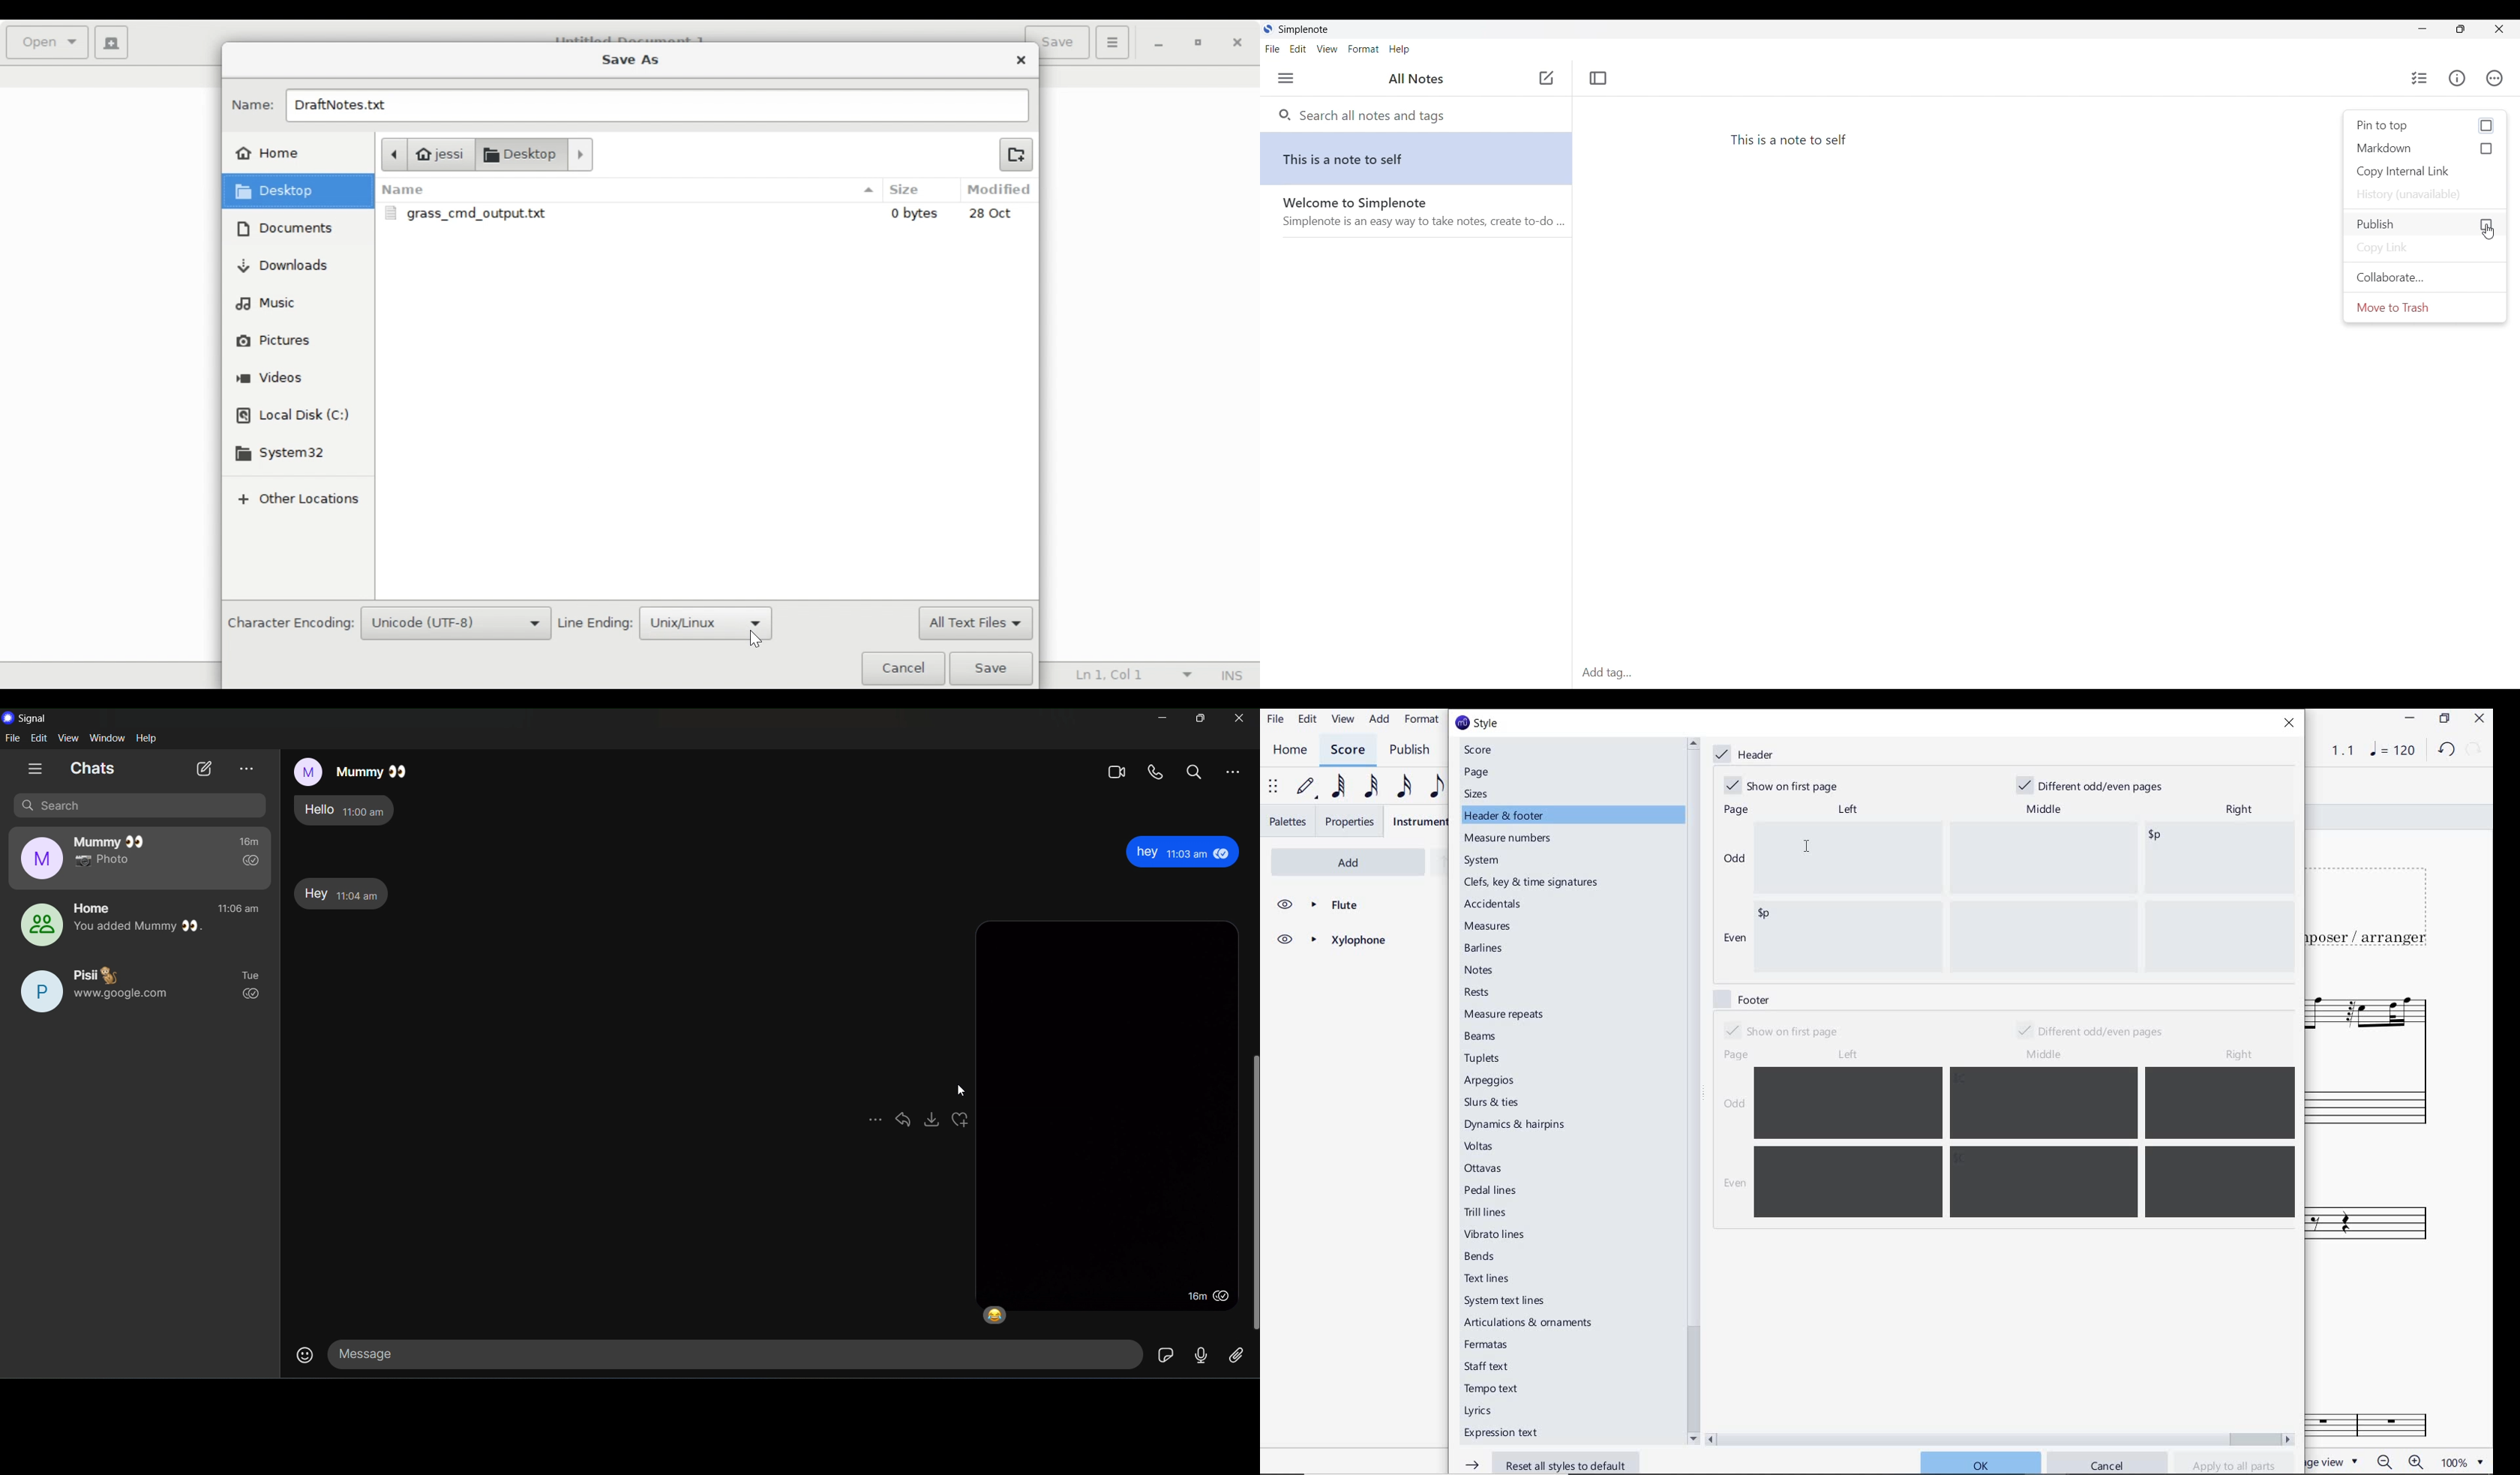 Image resolution: width=2520 pixels, height=1484 pixels. What do you see at coordinates (1741, 998) in the screenshot?
I see `footer` at bounding box center [1741, 998].